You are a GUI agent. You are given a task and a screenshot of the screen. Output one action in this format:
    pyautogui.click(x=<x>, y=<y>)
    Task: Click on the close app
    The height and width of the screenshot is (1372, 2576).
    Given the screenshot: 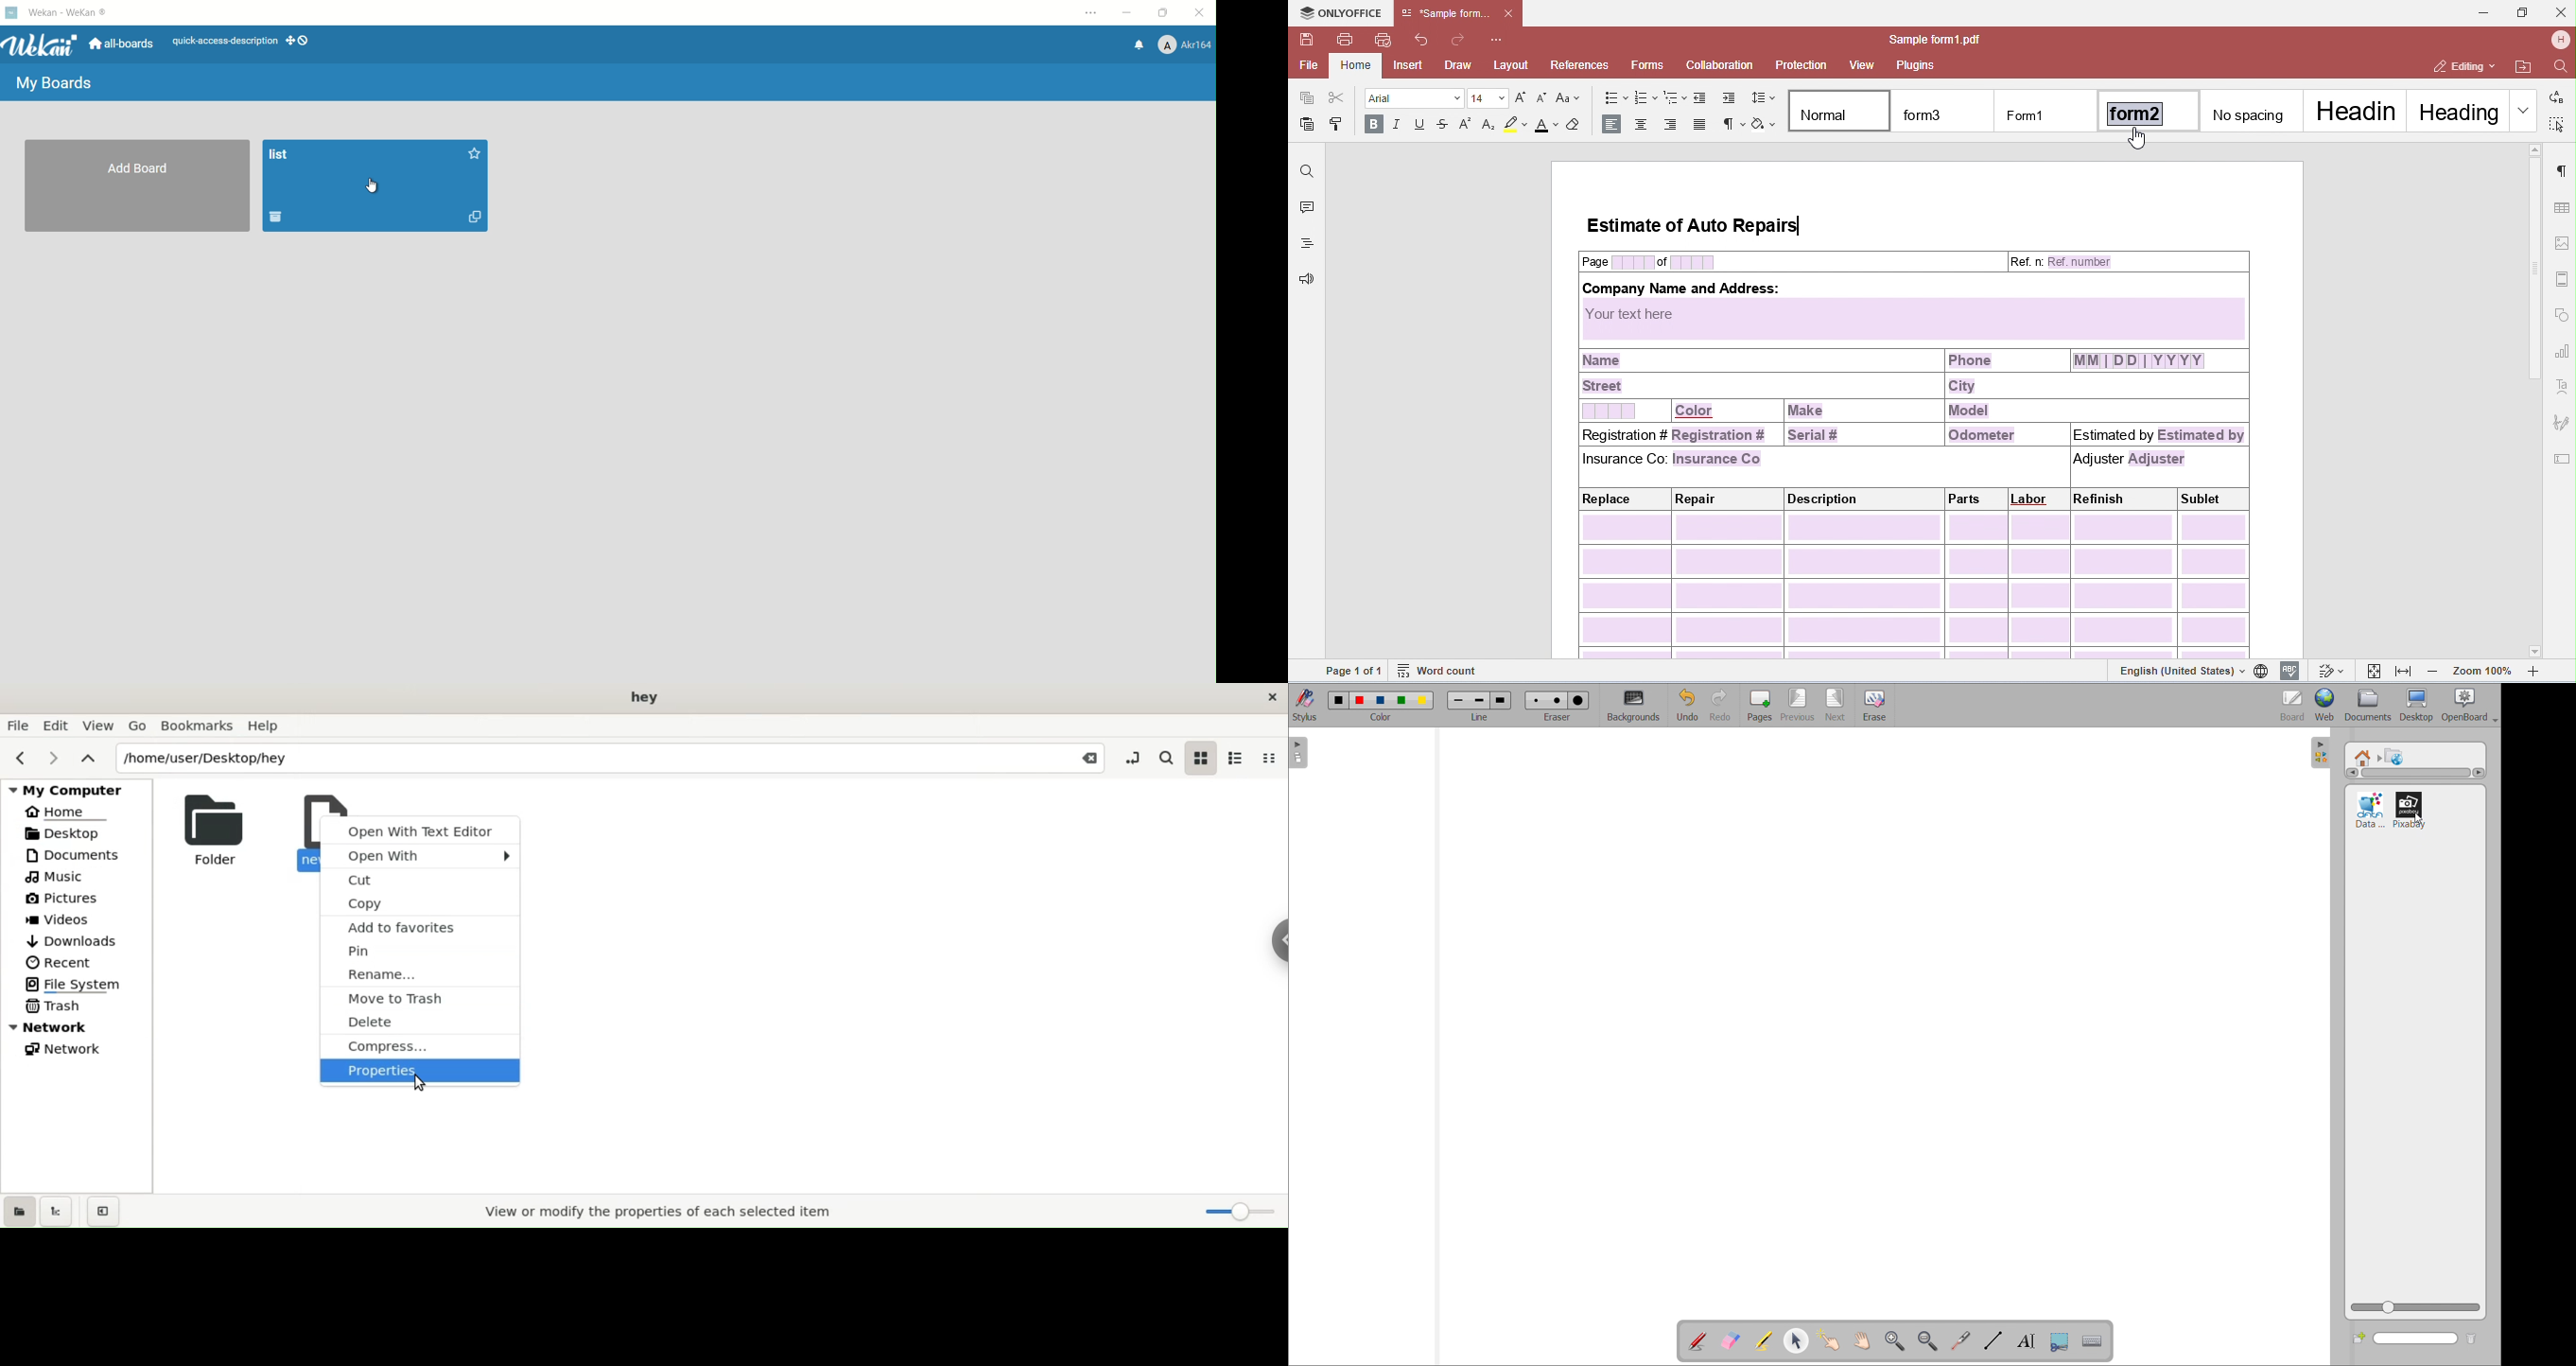 What is the action you would take?
    pyautogui.click(x=1201, y=15)
    